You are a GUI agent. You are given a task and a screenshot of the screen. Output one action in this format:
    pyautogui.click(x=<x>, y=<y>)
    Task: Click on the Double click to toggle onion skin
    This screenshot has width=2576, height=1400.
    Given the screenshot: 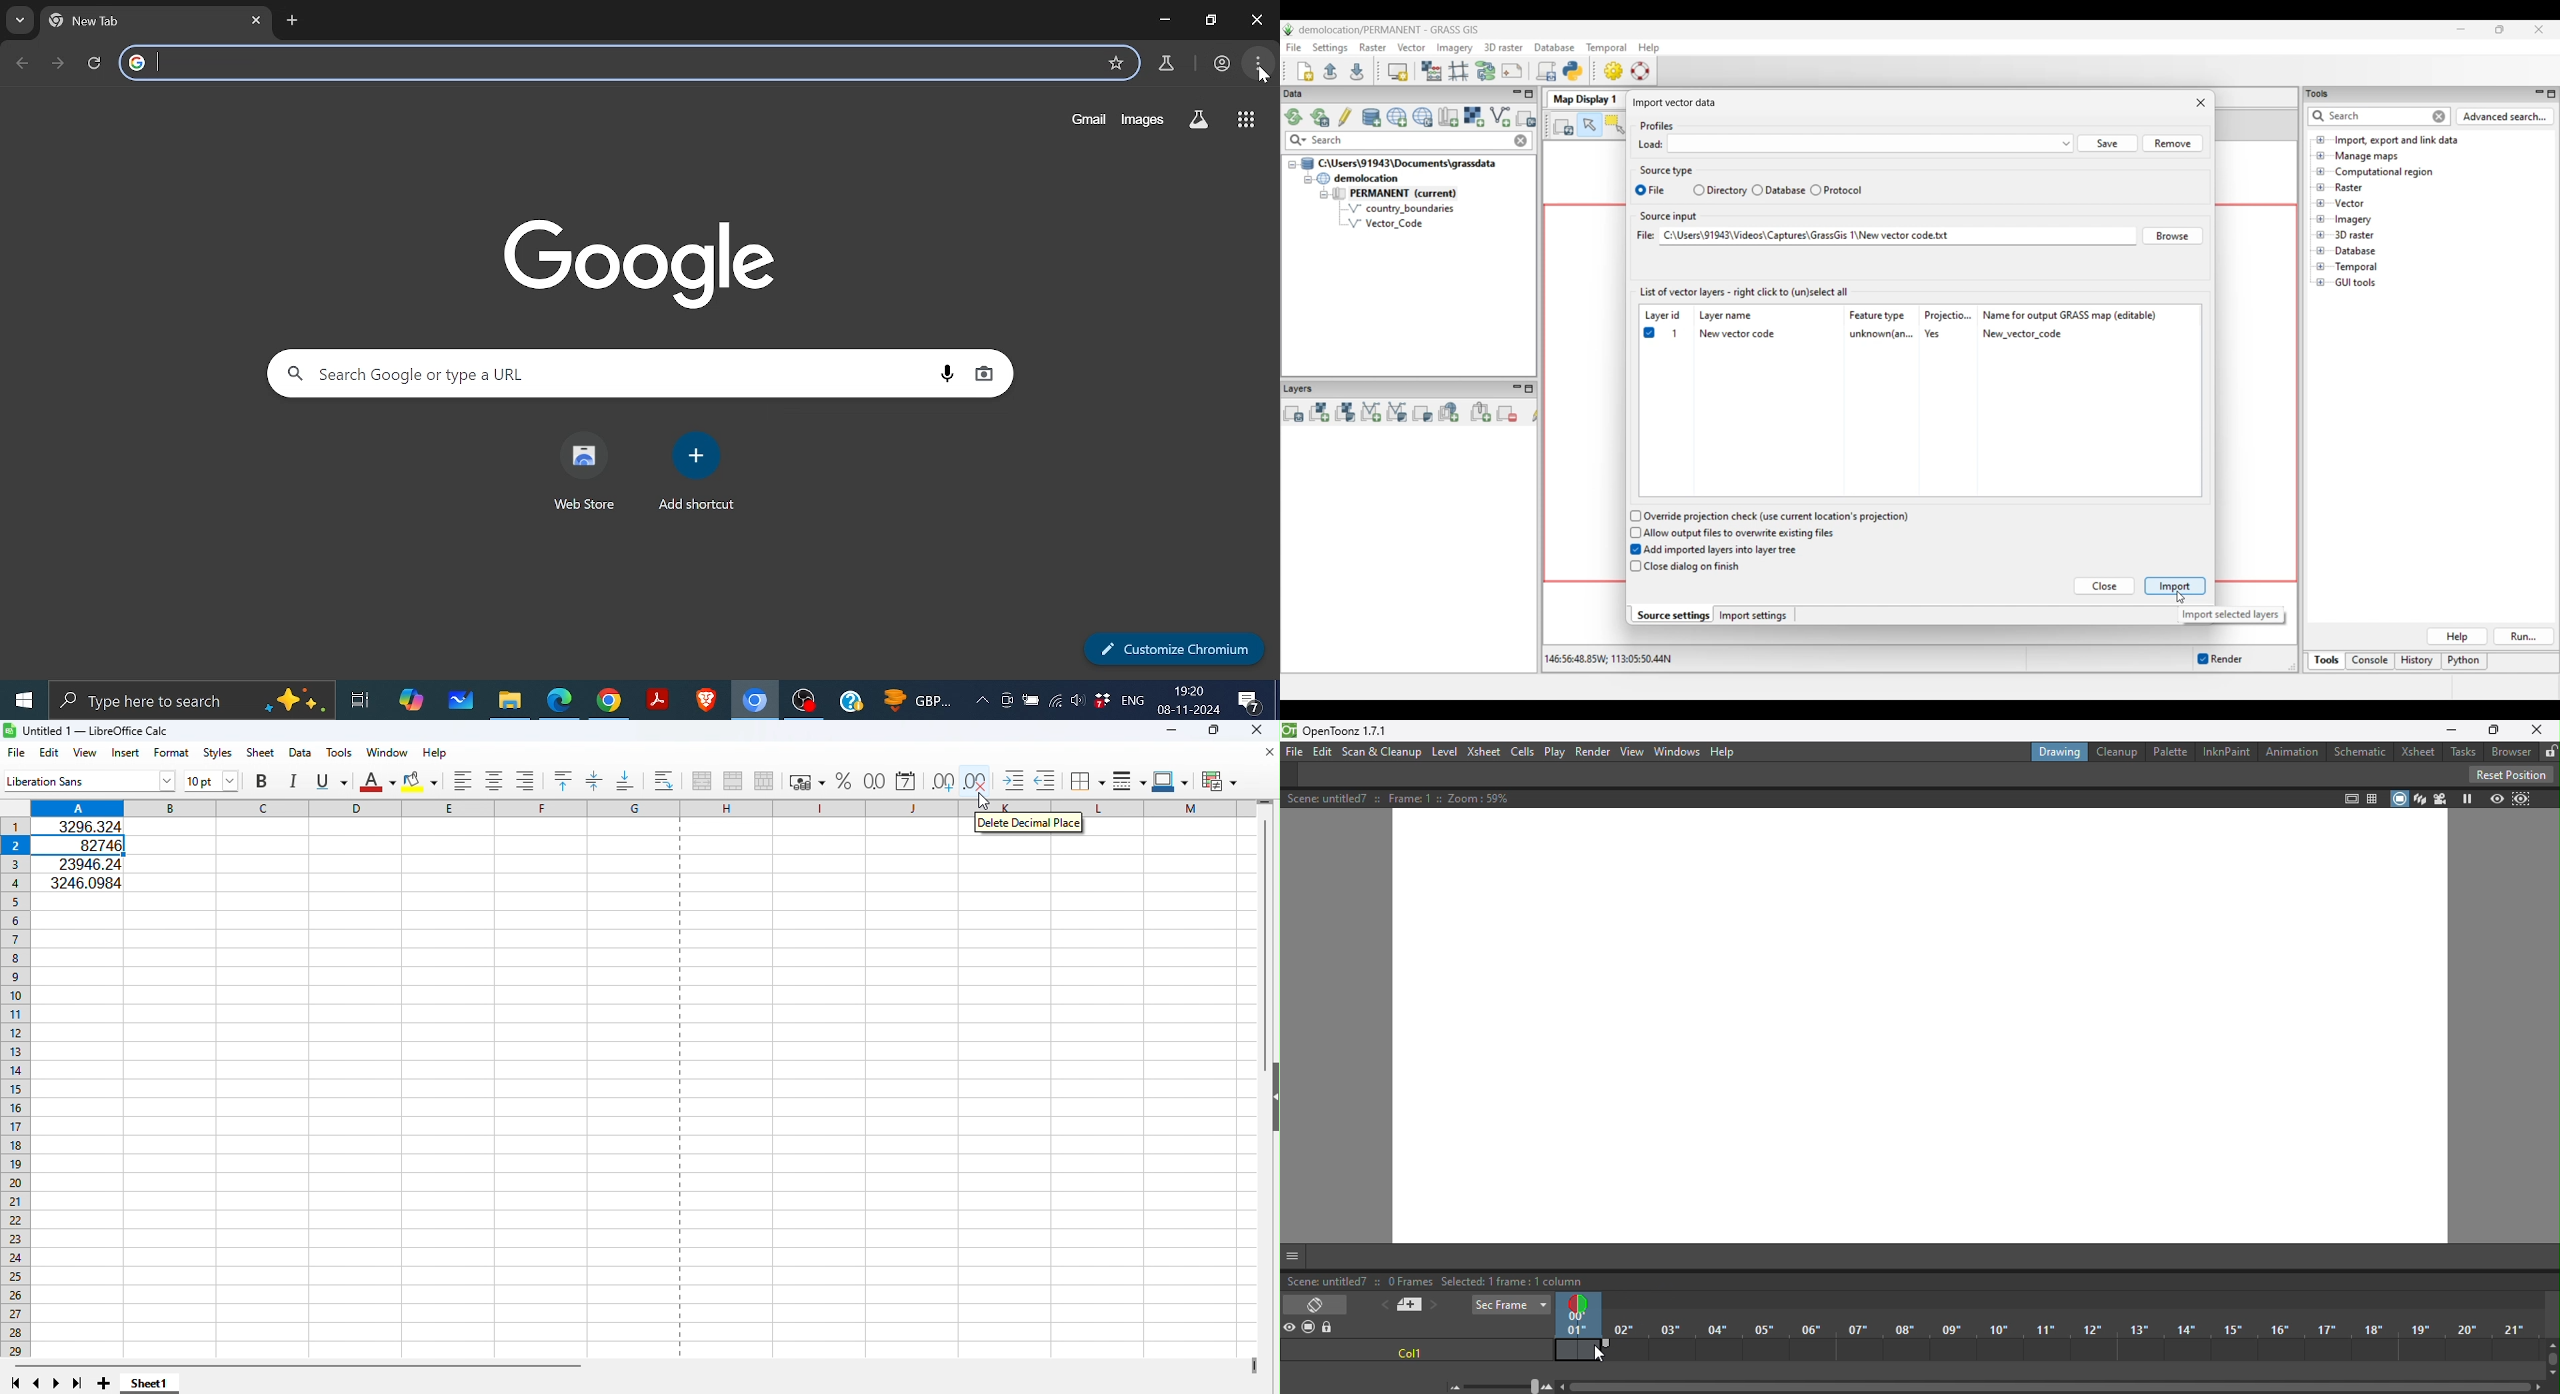 What is the action you would take?
    pyautogui.click(x=1575, y=1303)
    